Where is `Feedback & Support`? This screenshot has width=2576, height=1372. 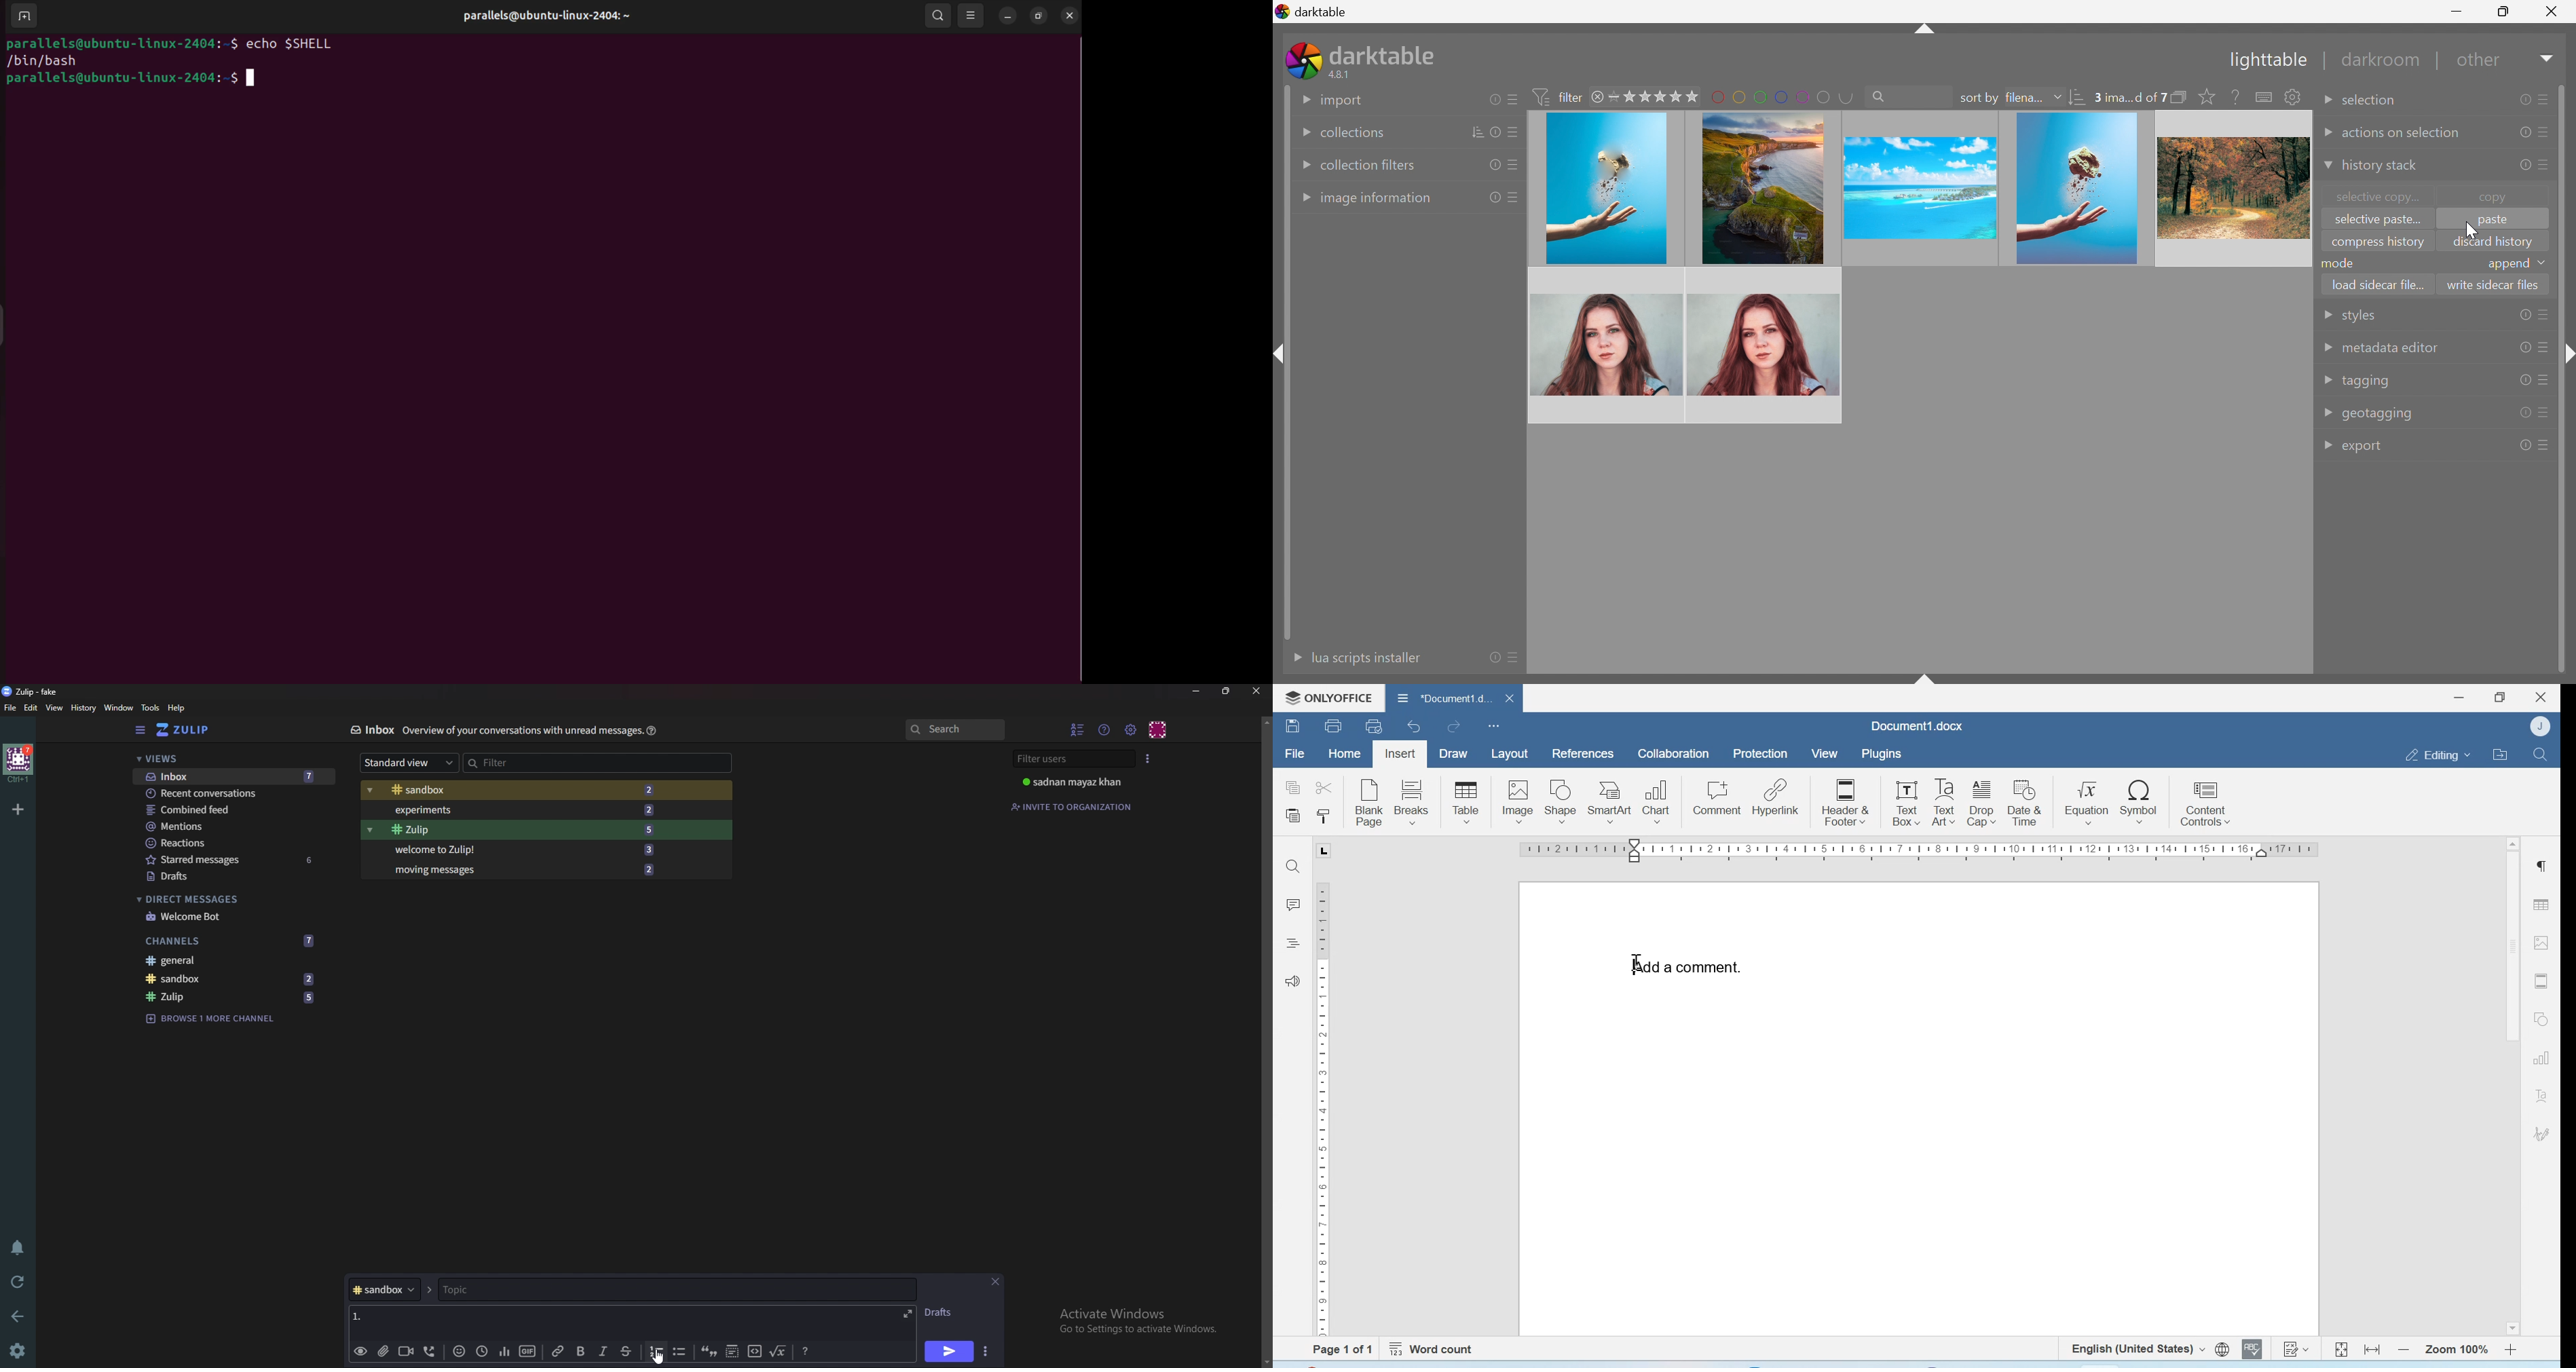
Feedback & Support is located at coordinates (1294, 980).